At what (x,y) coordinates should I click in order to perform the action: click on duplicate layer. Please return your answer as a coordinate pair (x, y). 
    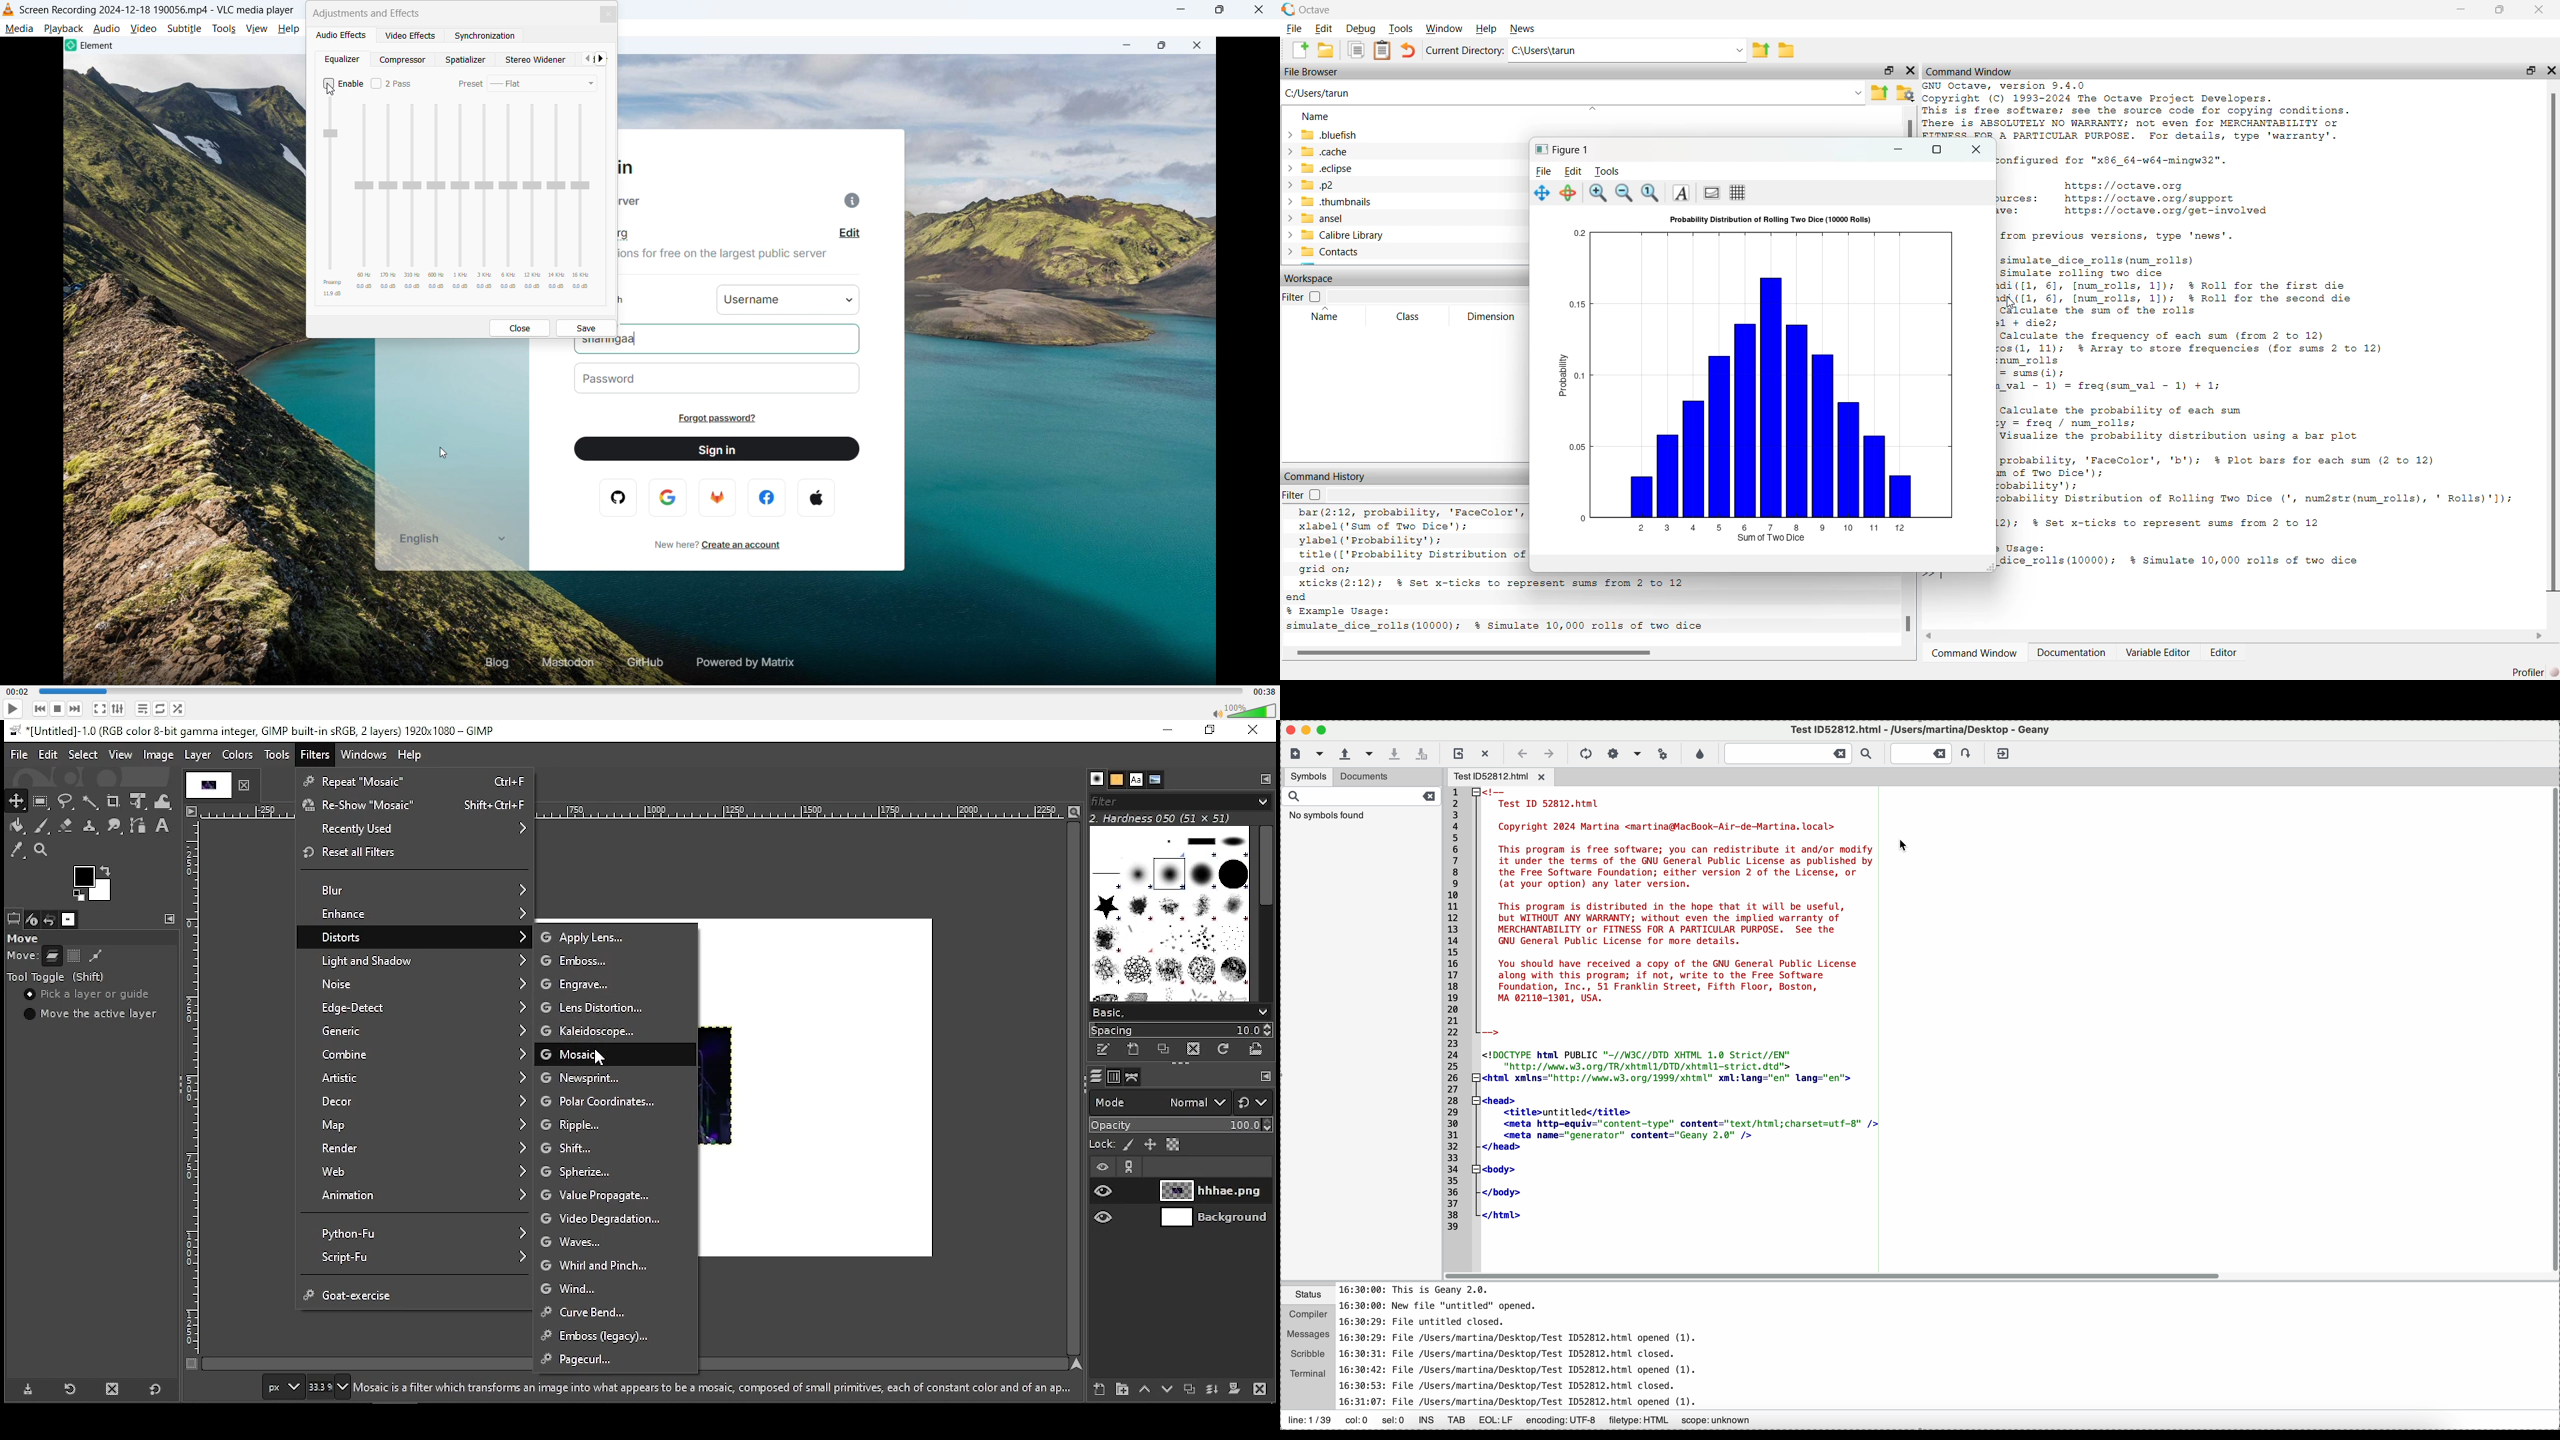
    Looking at the image, I should click on (1190, 1392).